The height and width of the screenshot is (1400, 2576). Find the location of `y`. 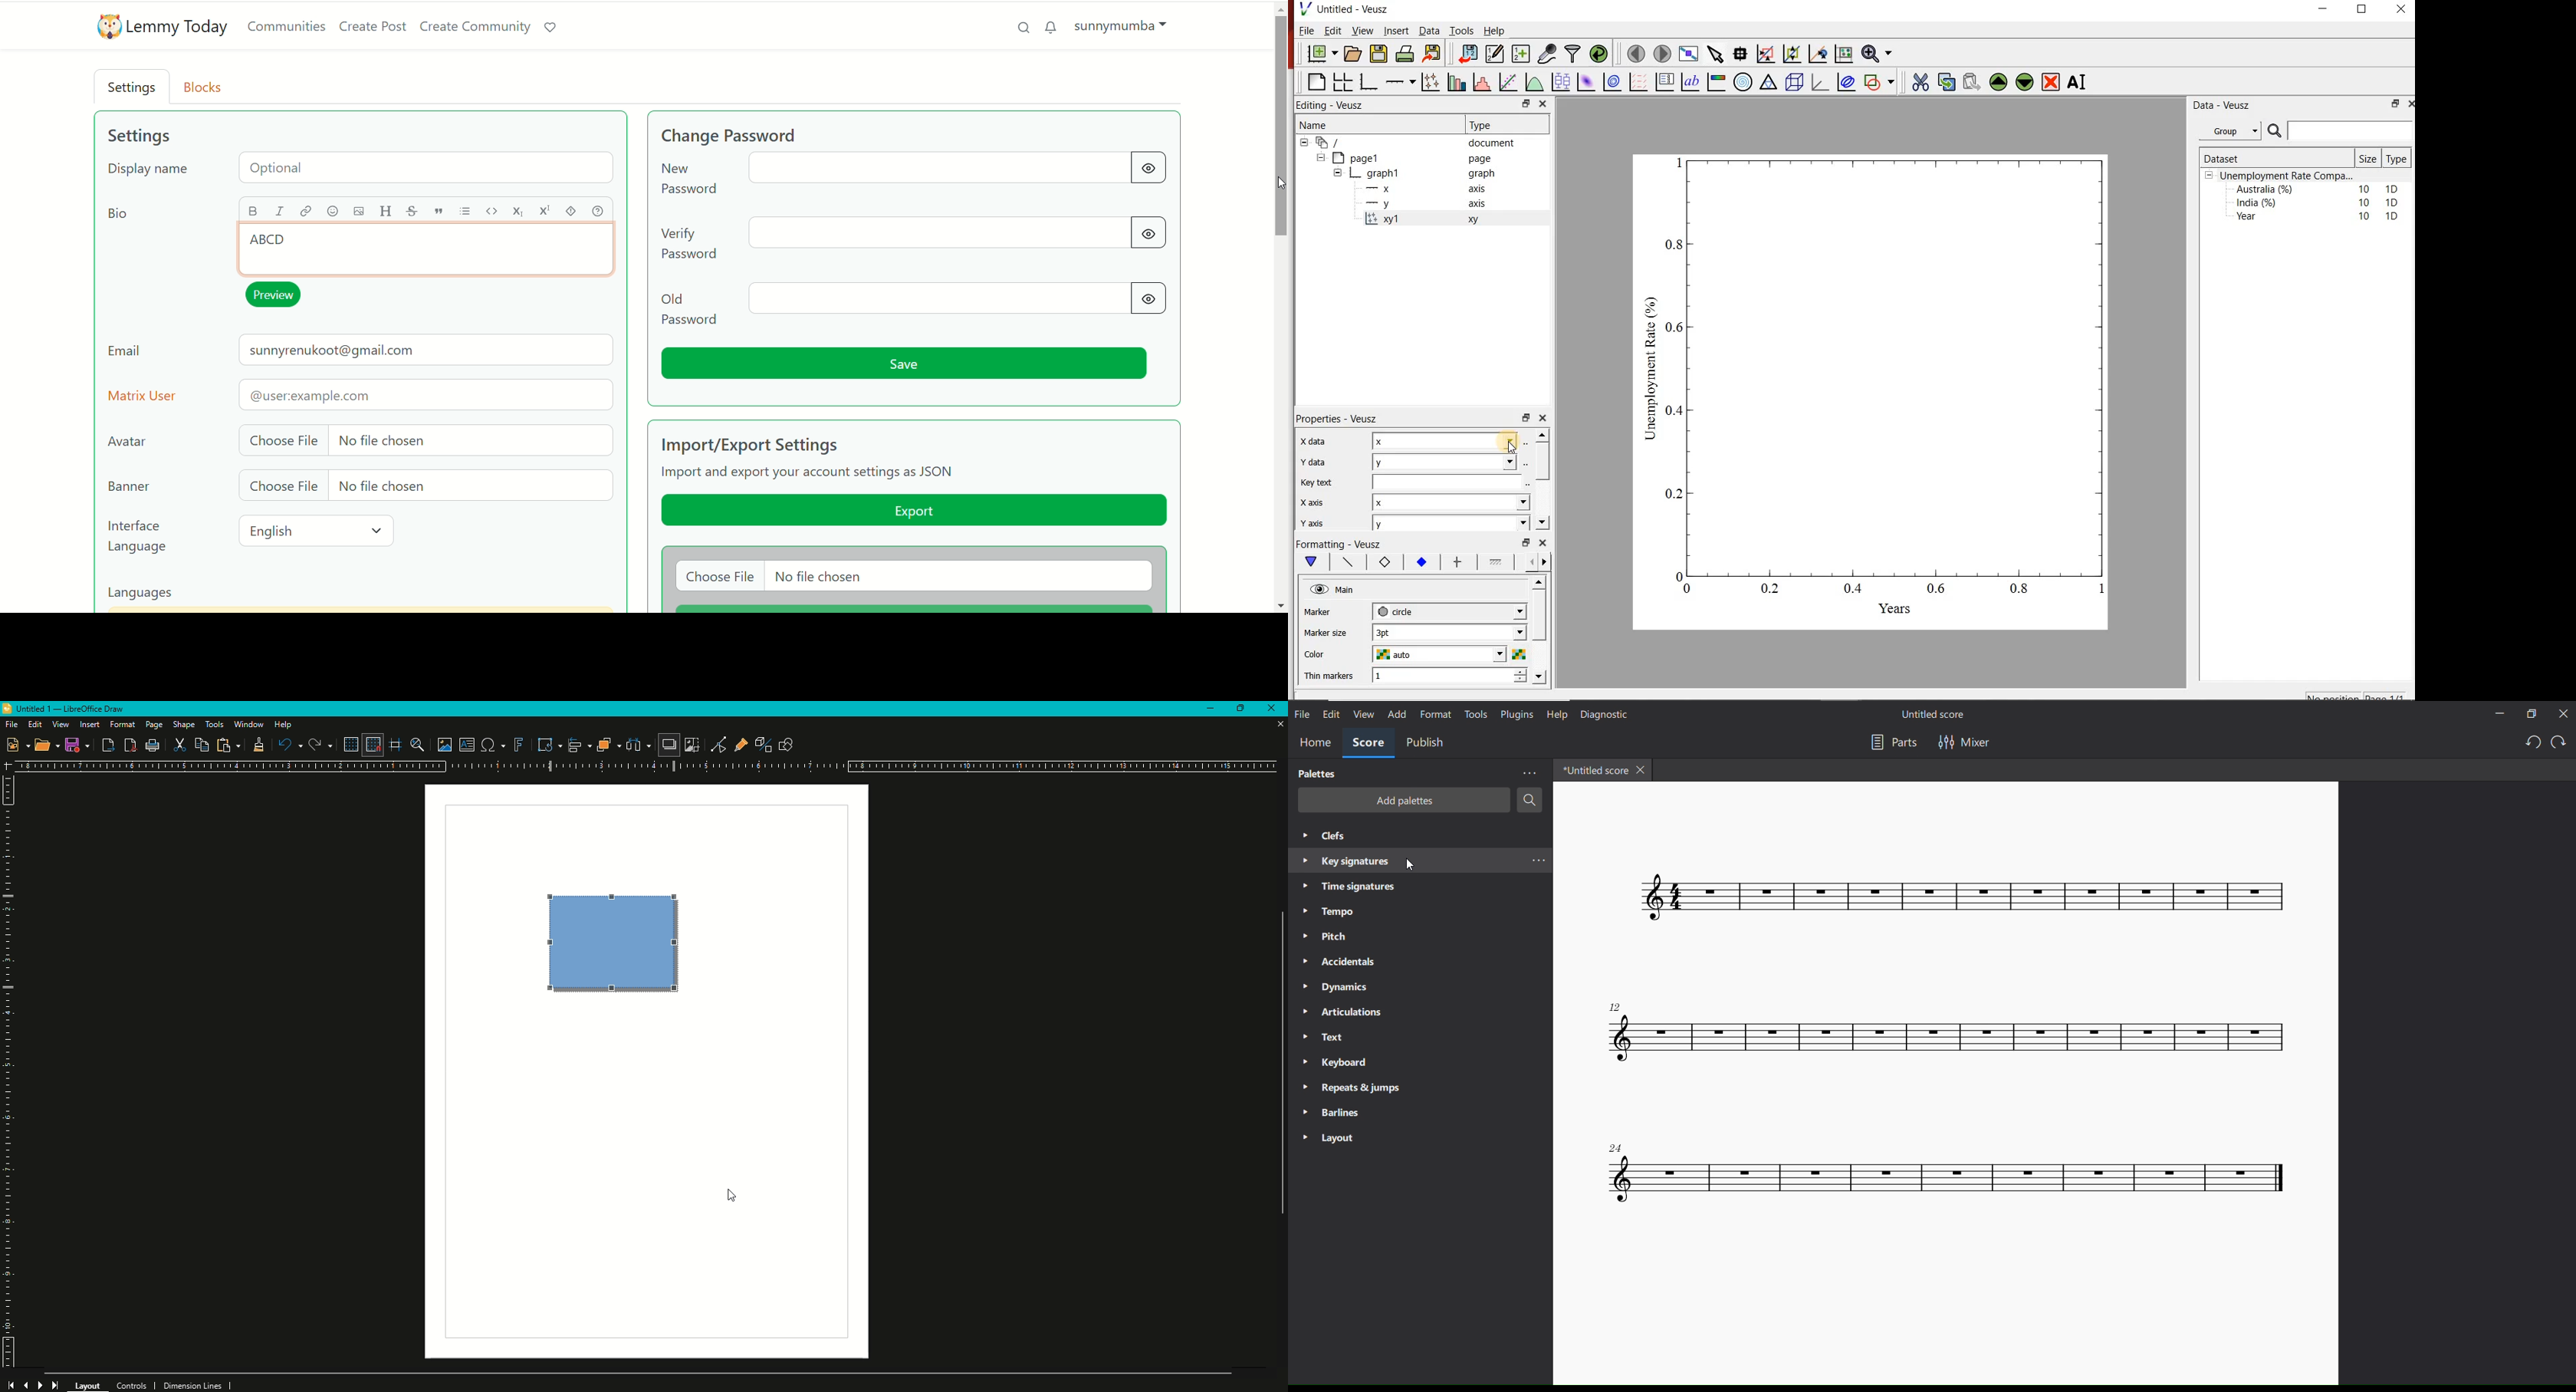

y is located at coordinates (1449, 461).